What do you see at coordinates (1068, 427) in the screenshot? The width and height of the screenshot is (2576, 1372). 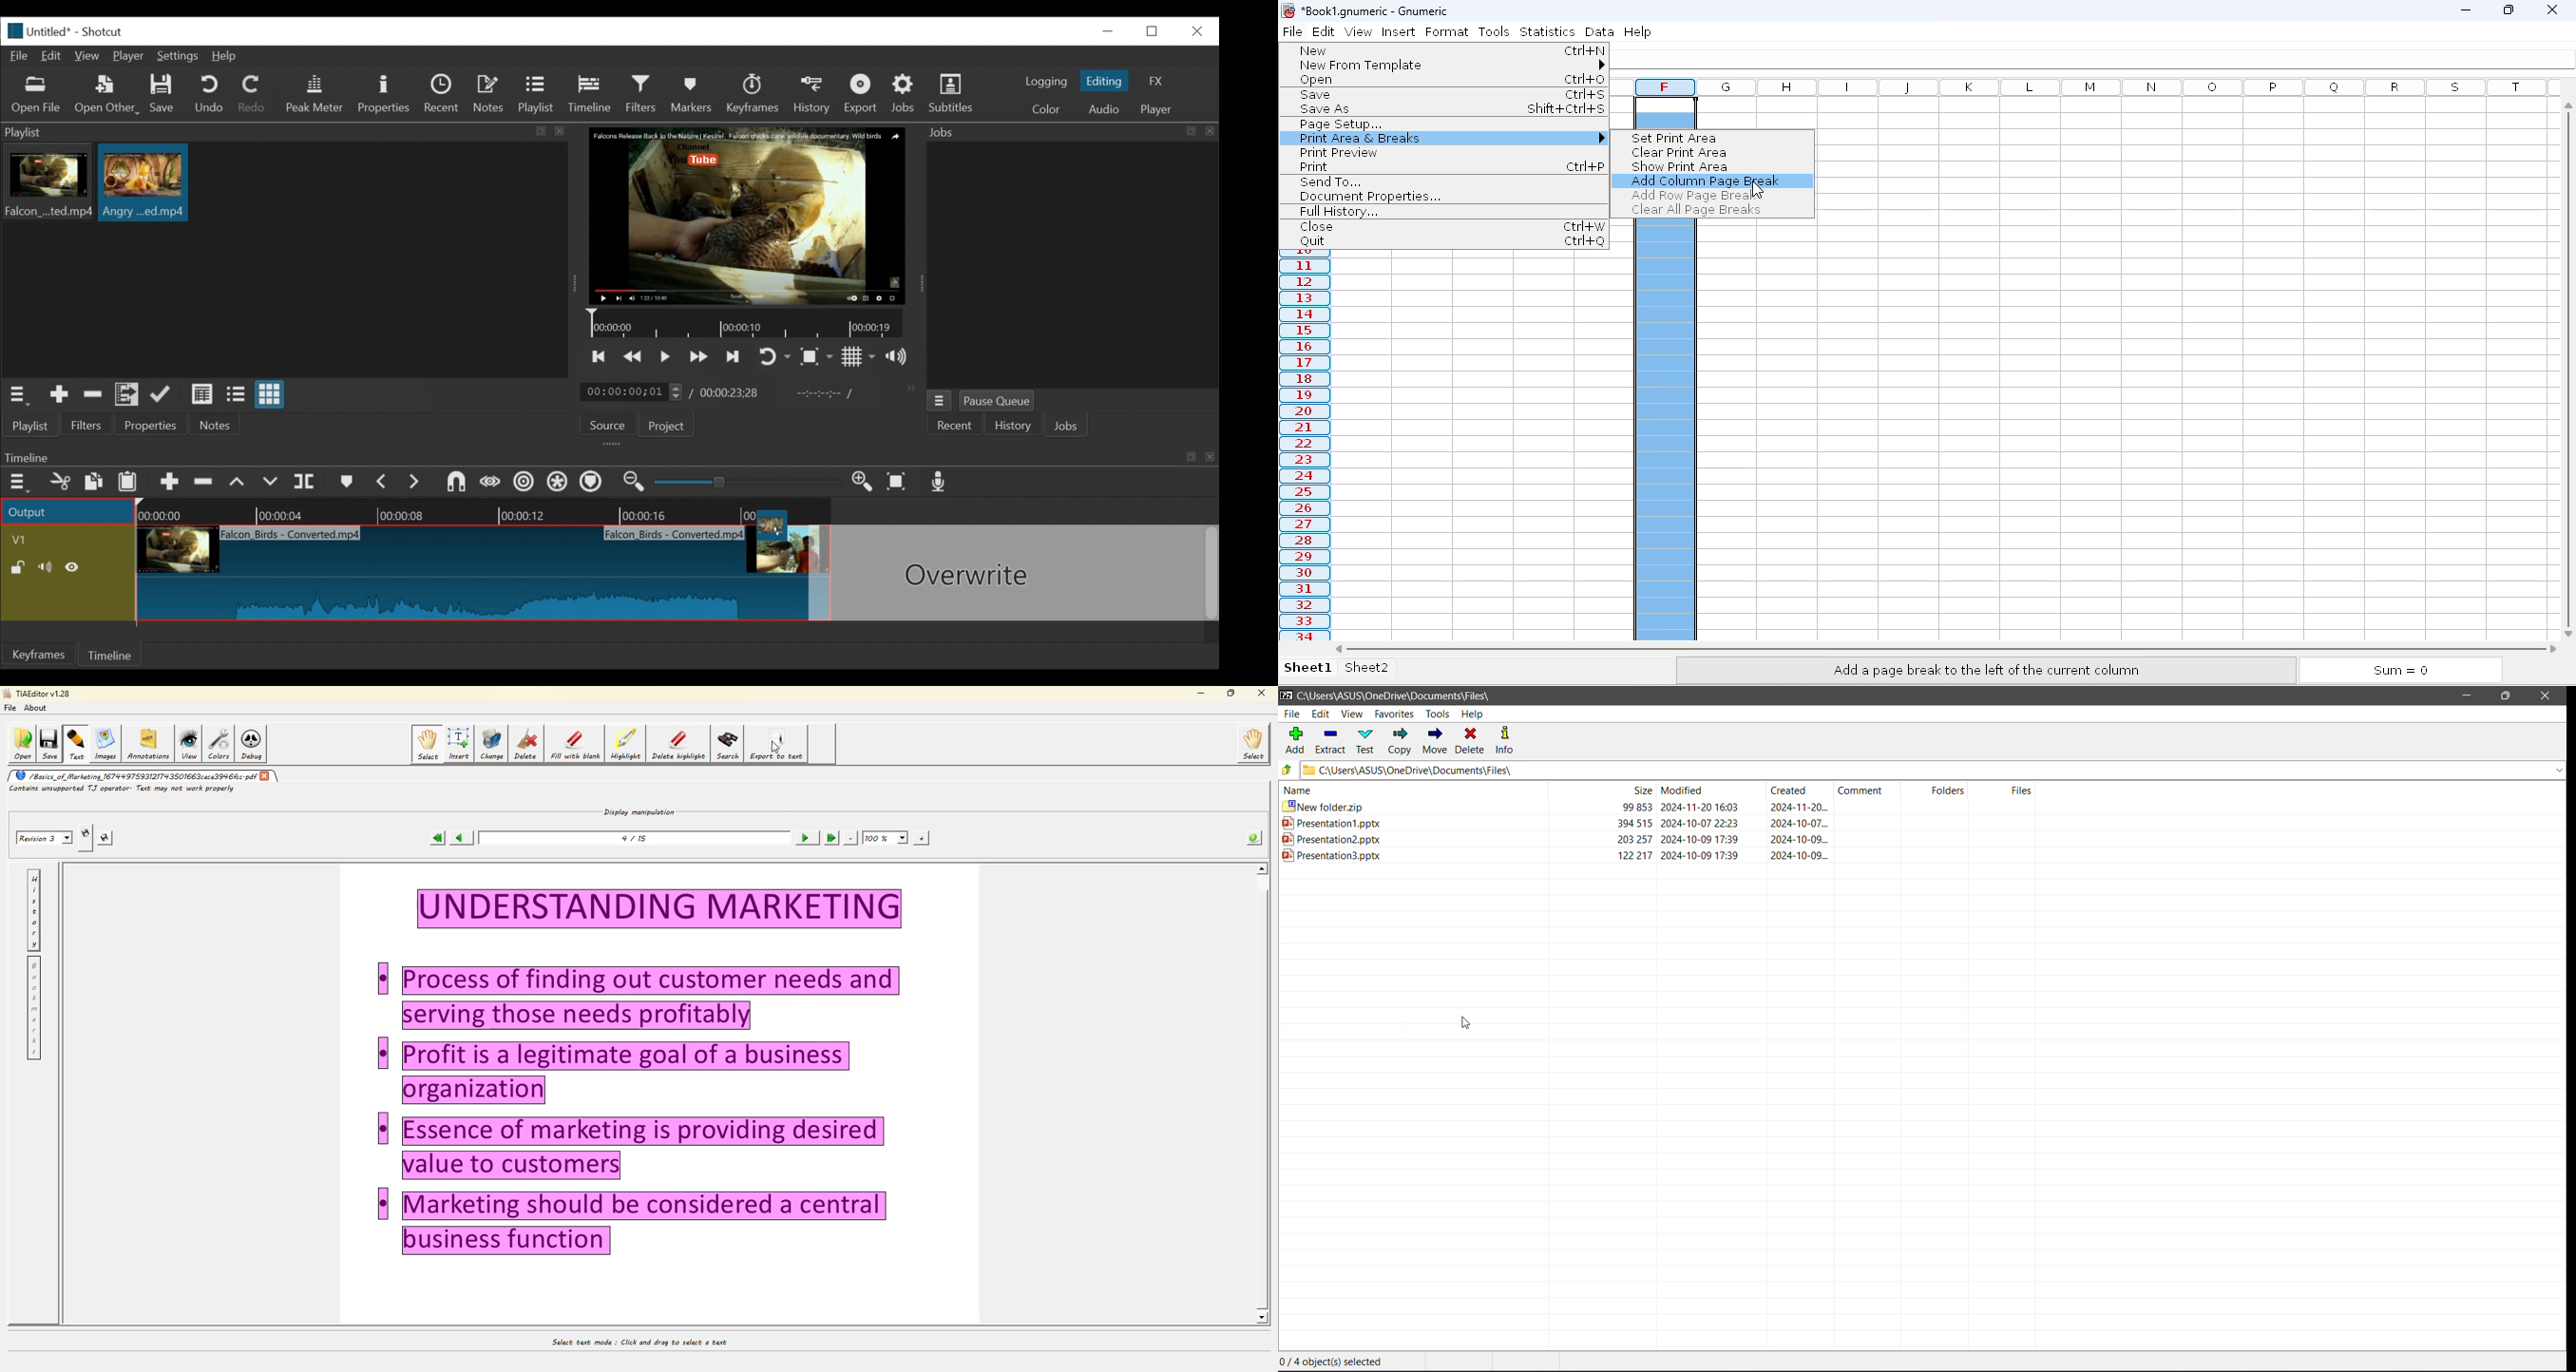 I see `JOBS` at bounding box center [1068, 427].